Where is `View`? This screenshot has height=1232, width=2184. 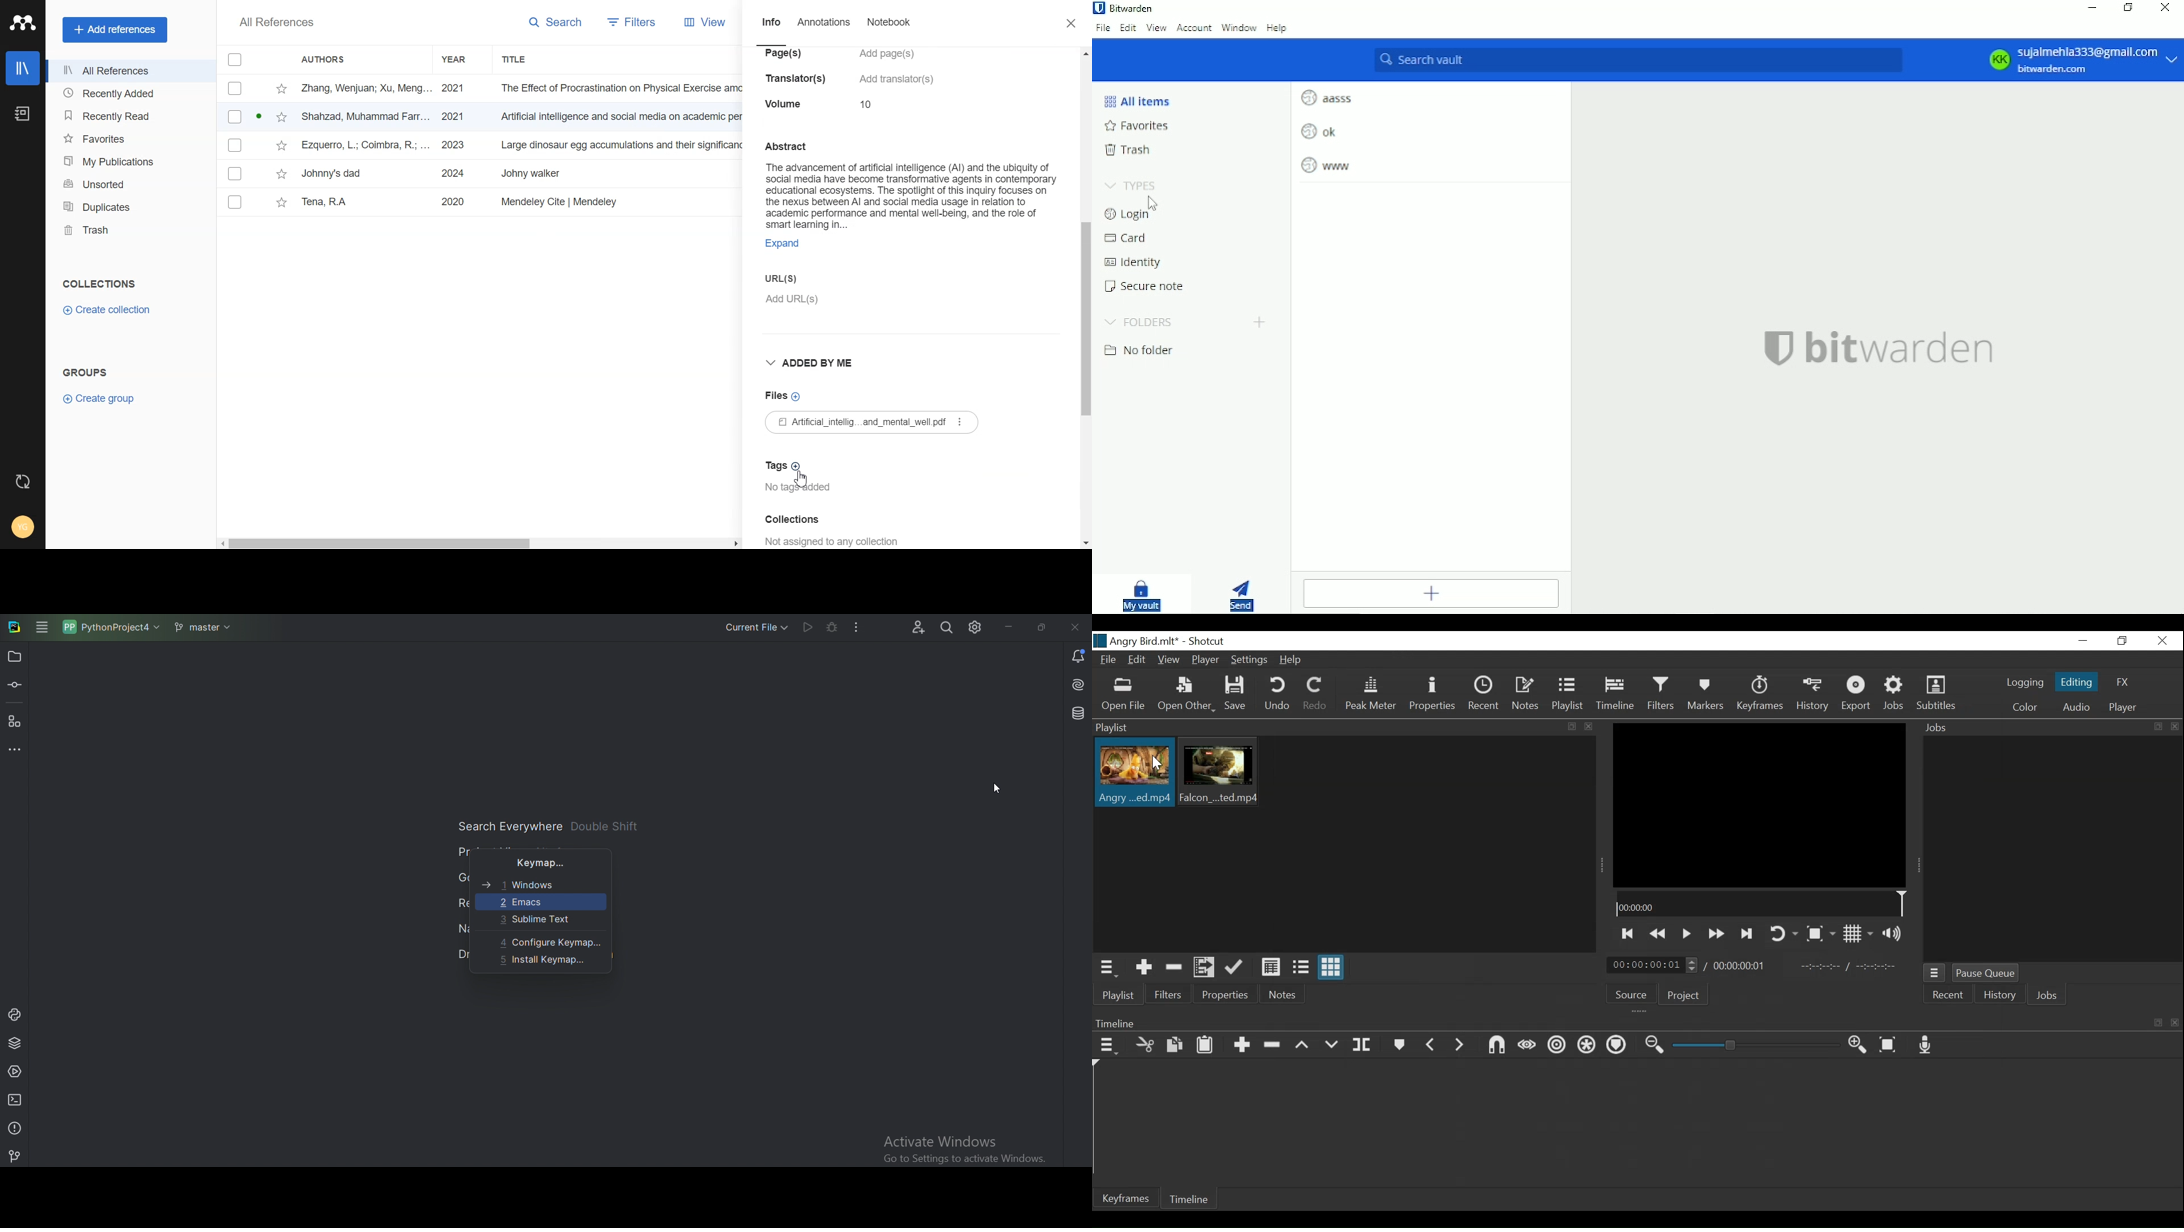
View is located at coordinates (1169, 661).